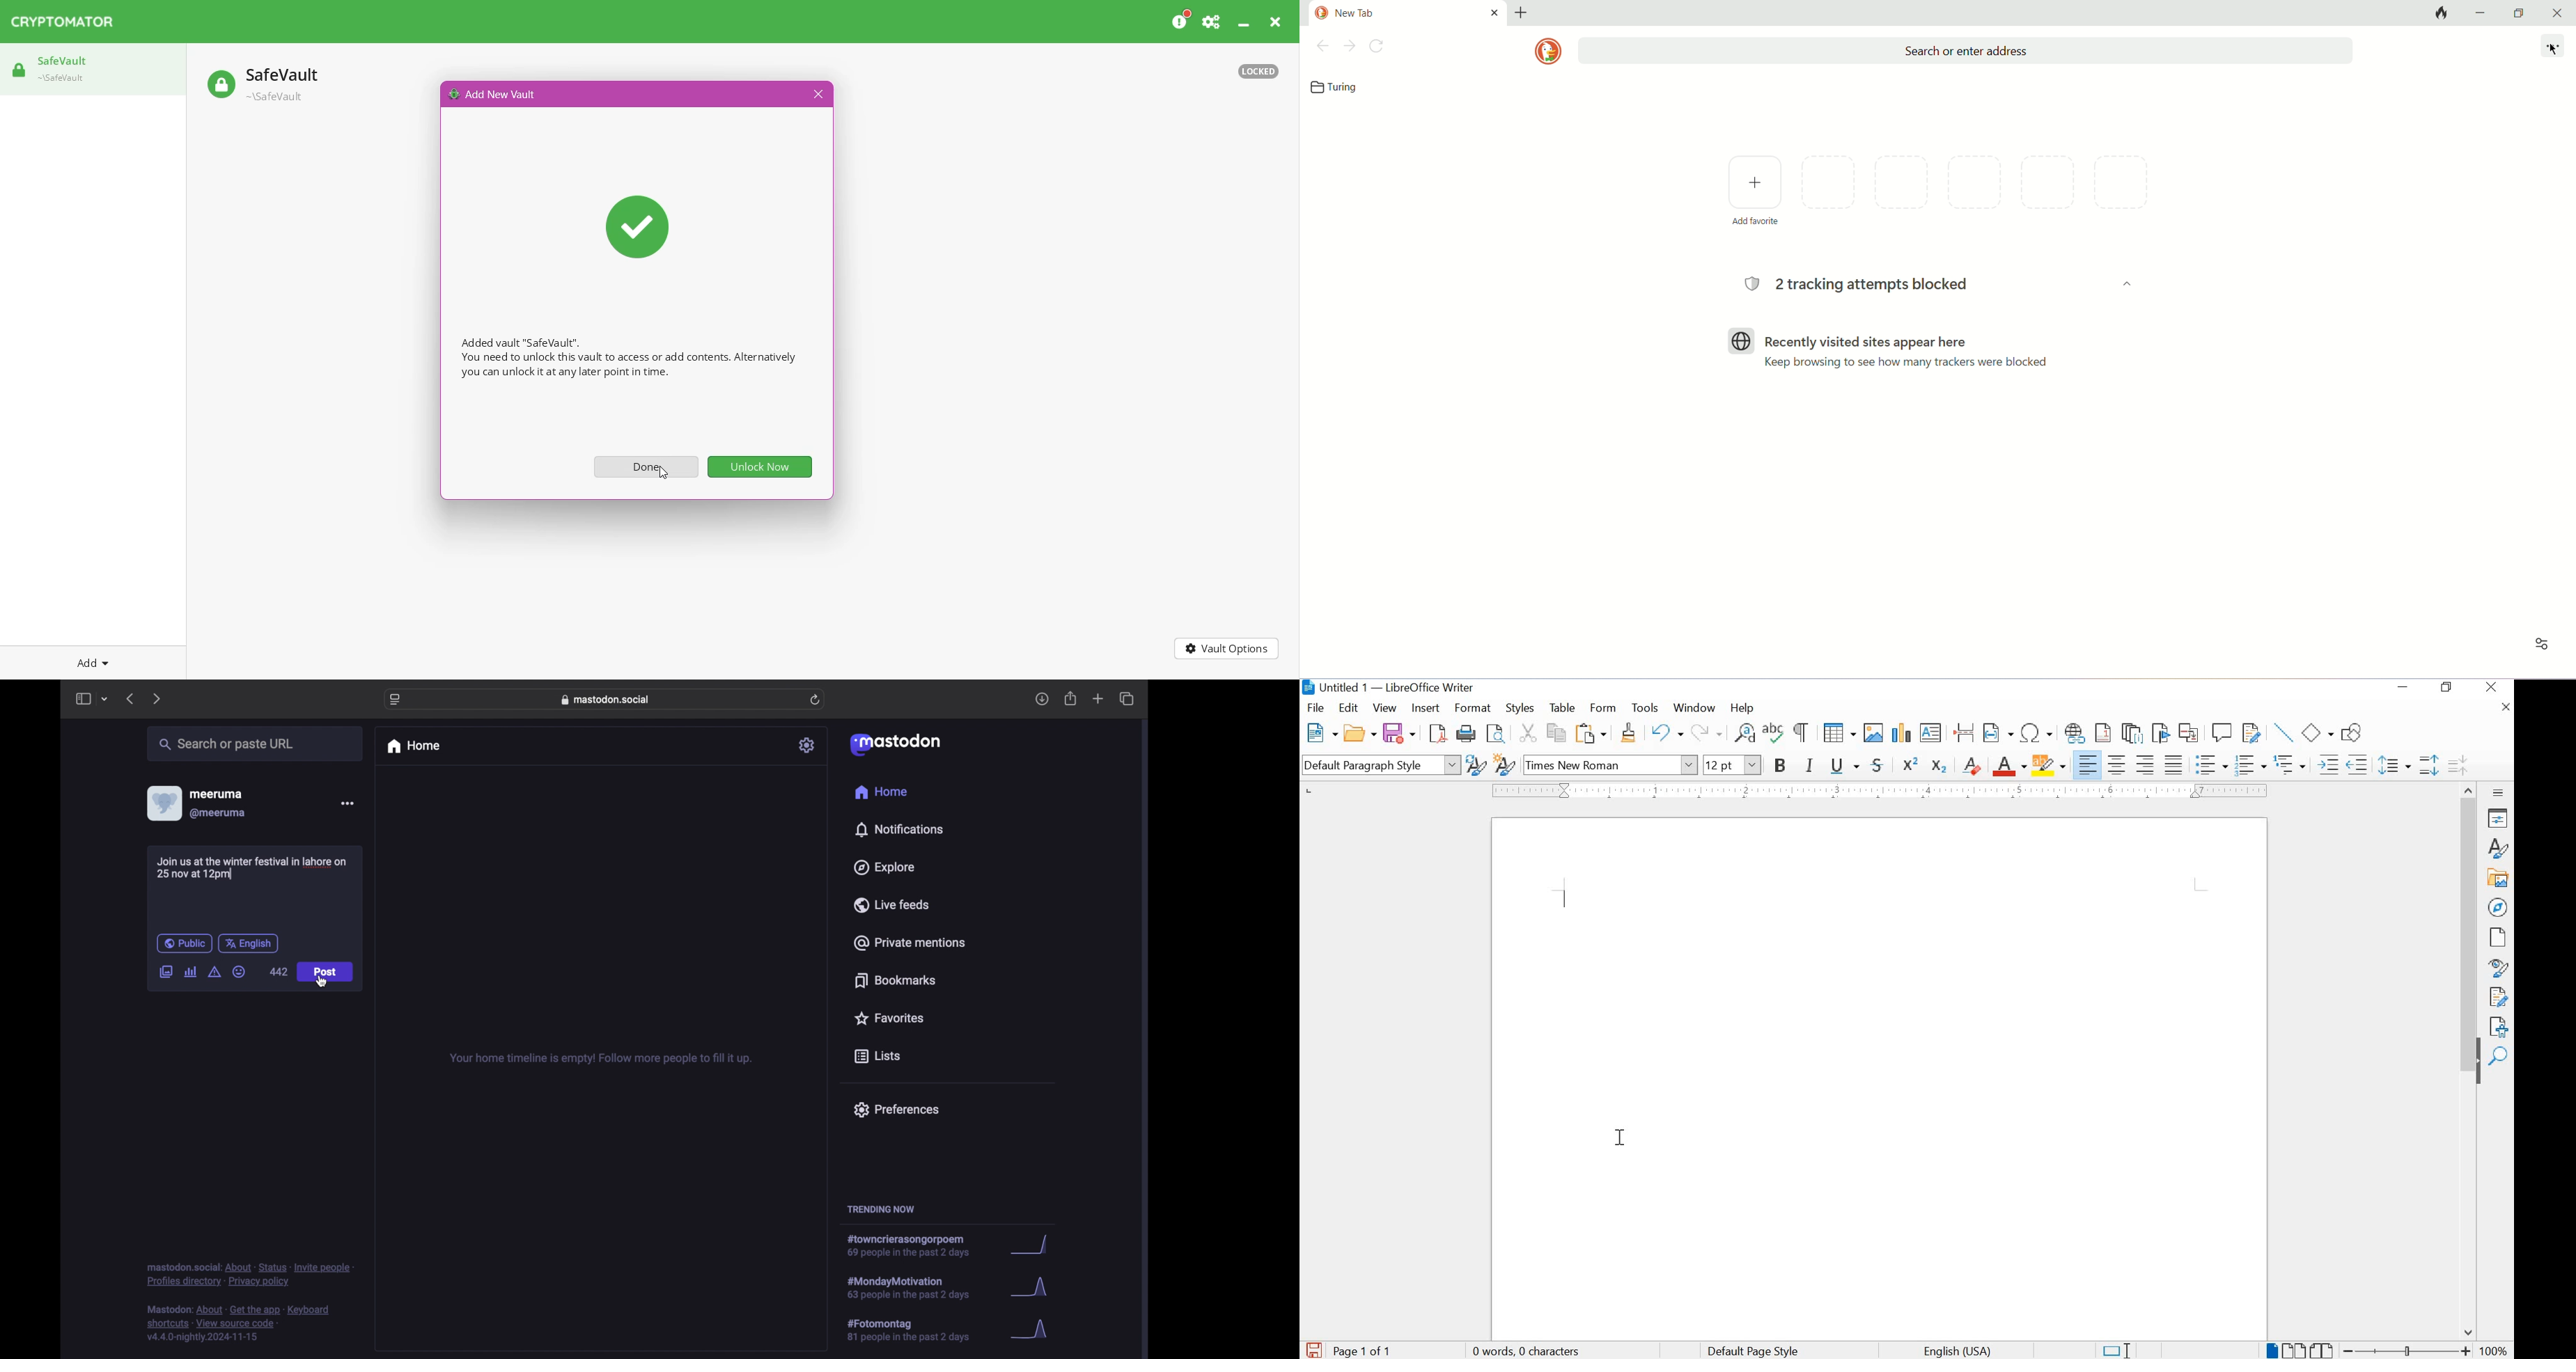 The width and height of the screenshot is (2576, 1372). I want to click on INSERT CHAT, so click(1901, 733).